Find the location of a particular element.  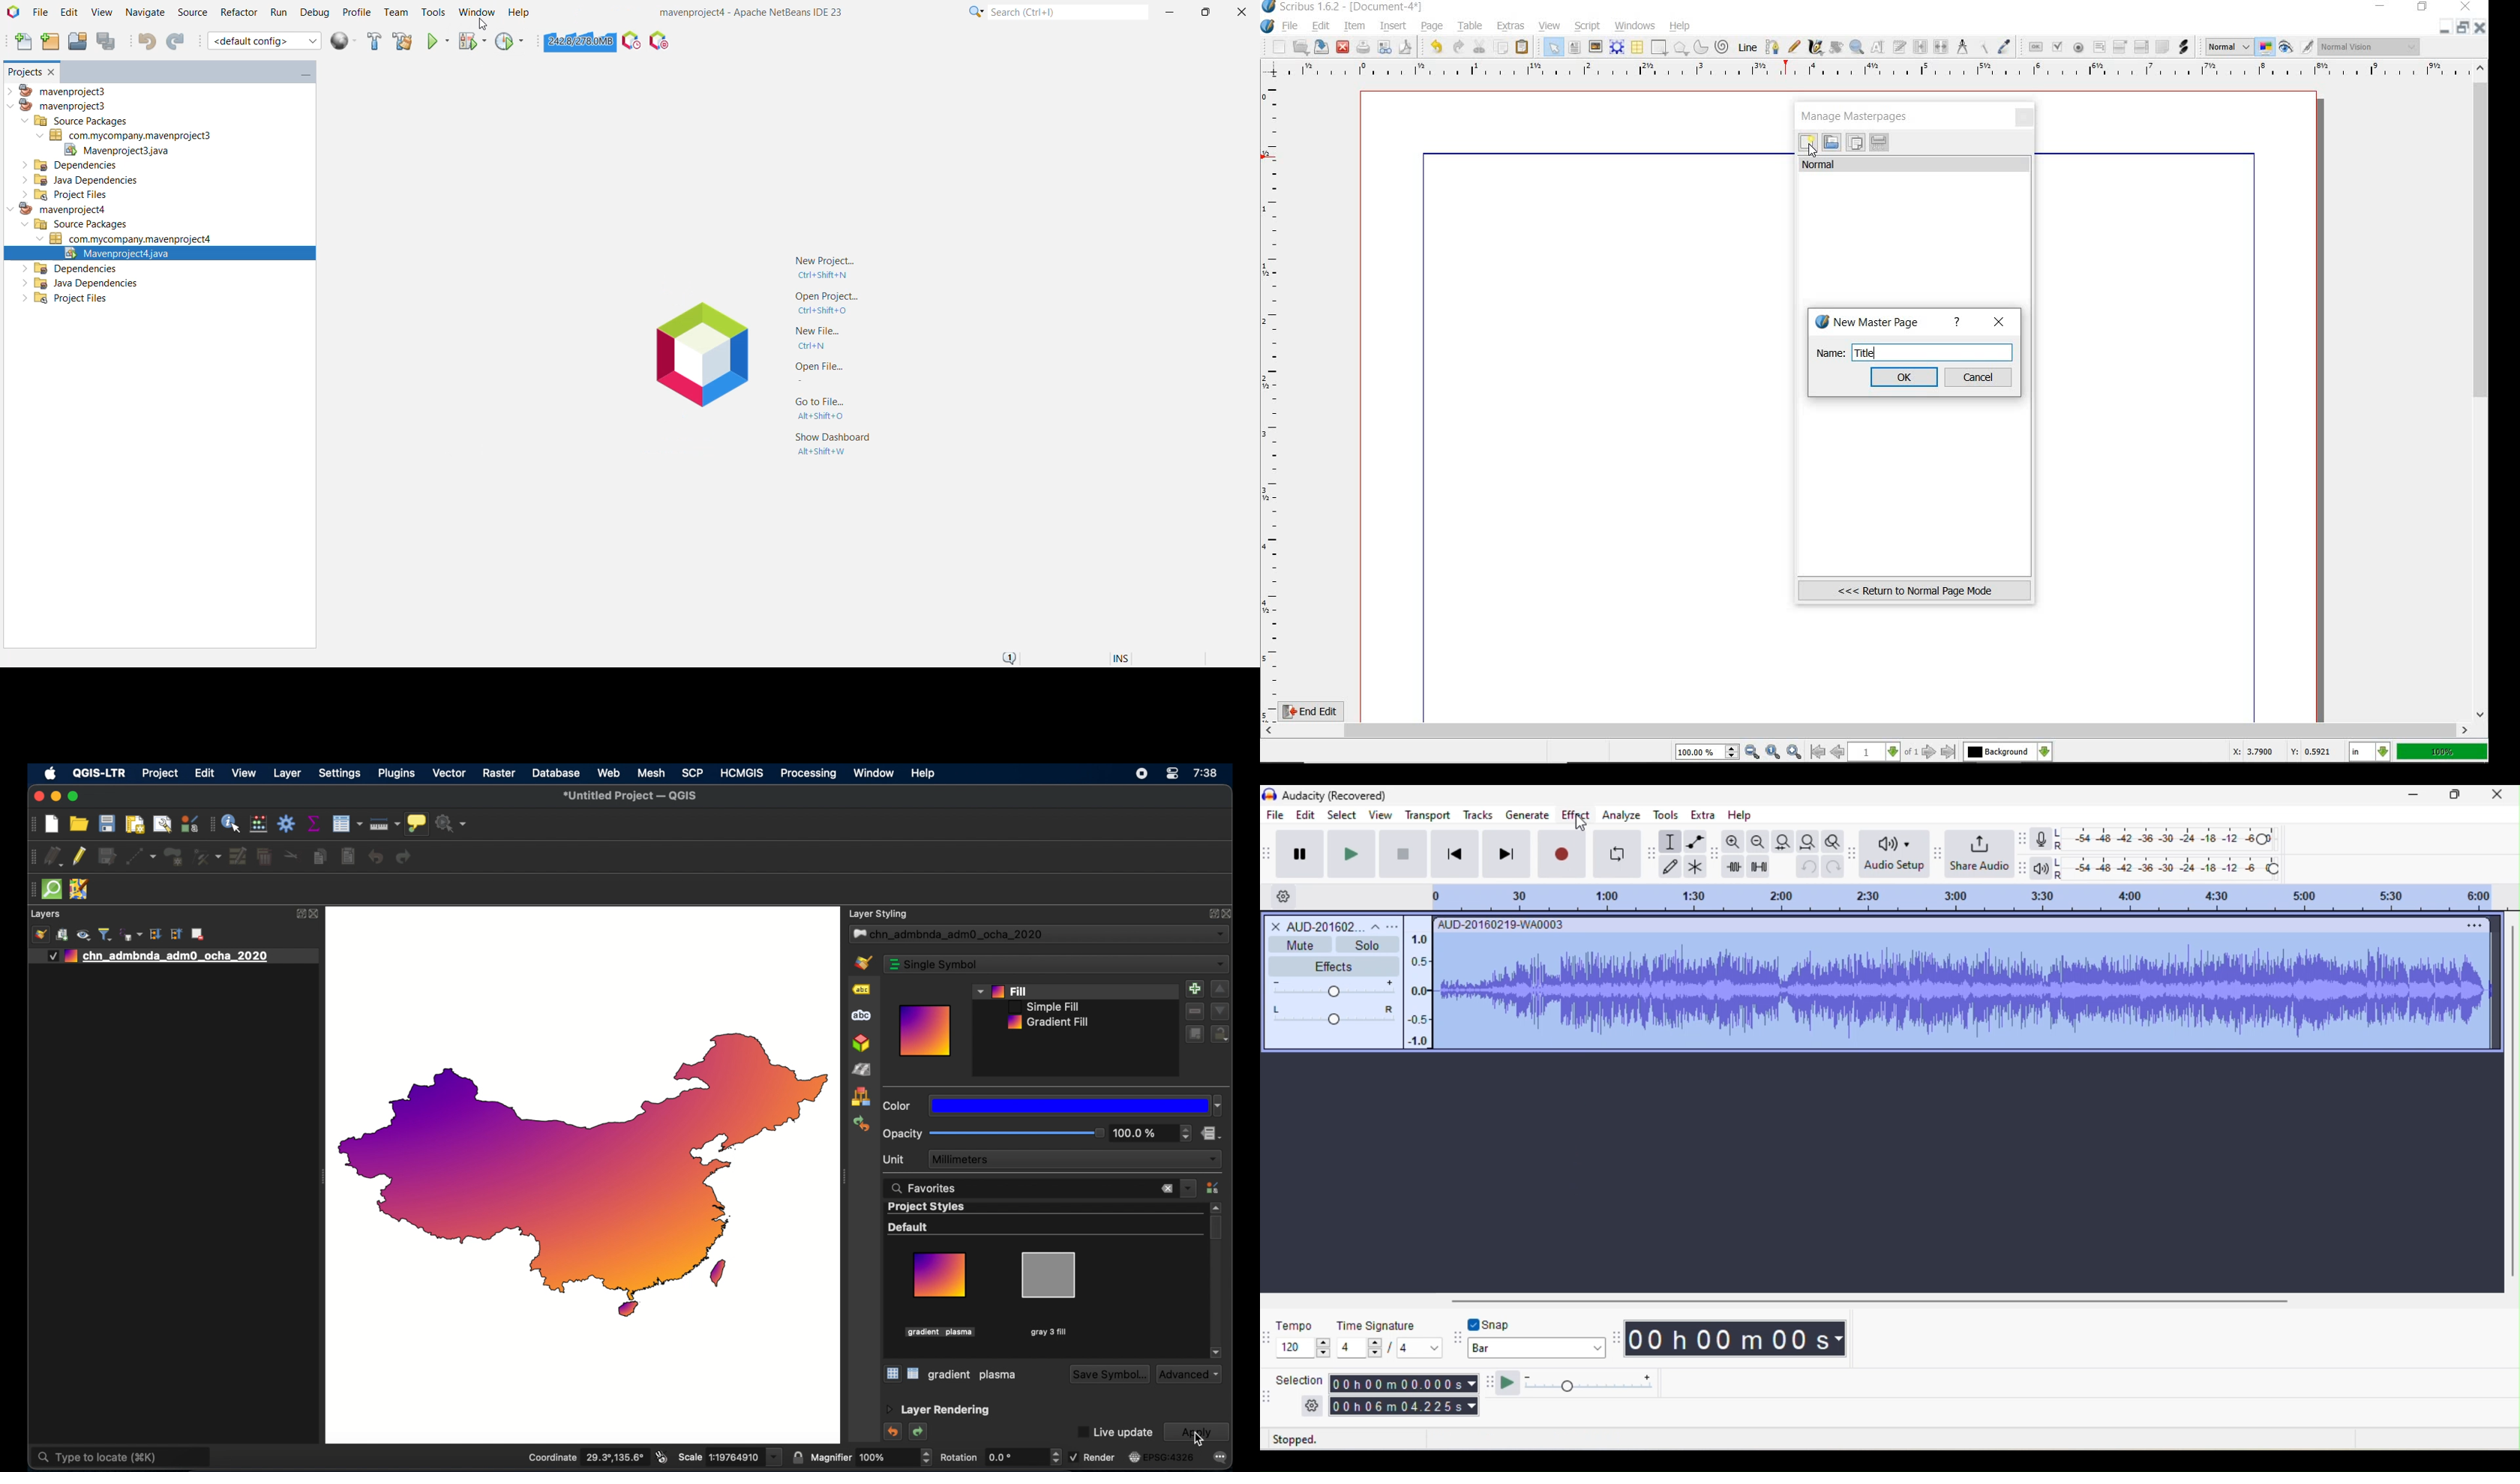

gradient fill is located at coordinates (1049, 1023).